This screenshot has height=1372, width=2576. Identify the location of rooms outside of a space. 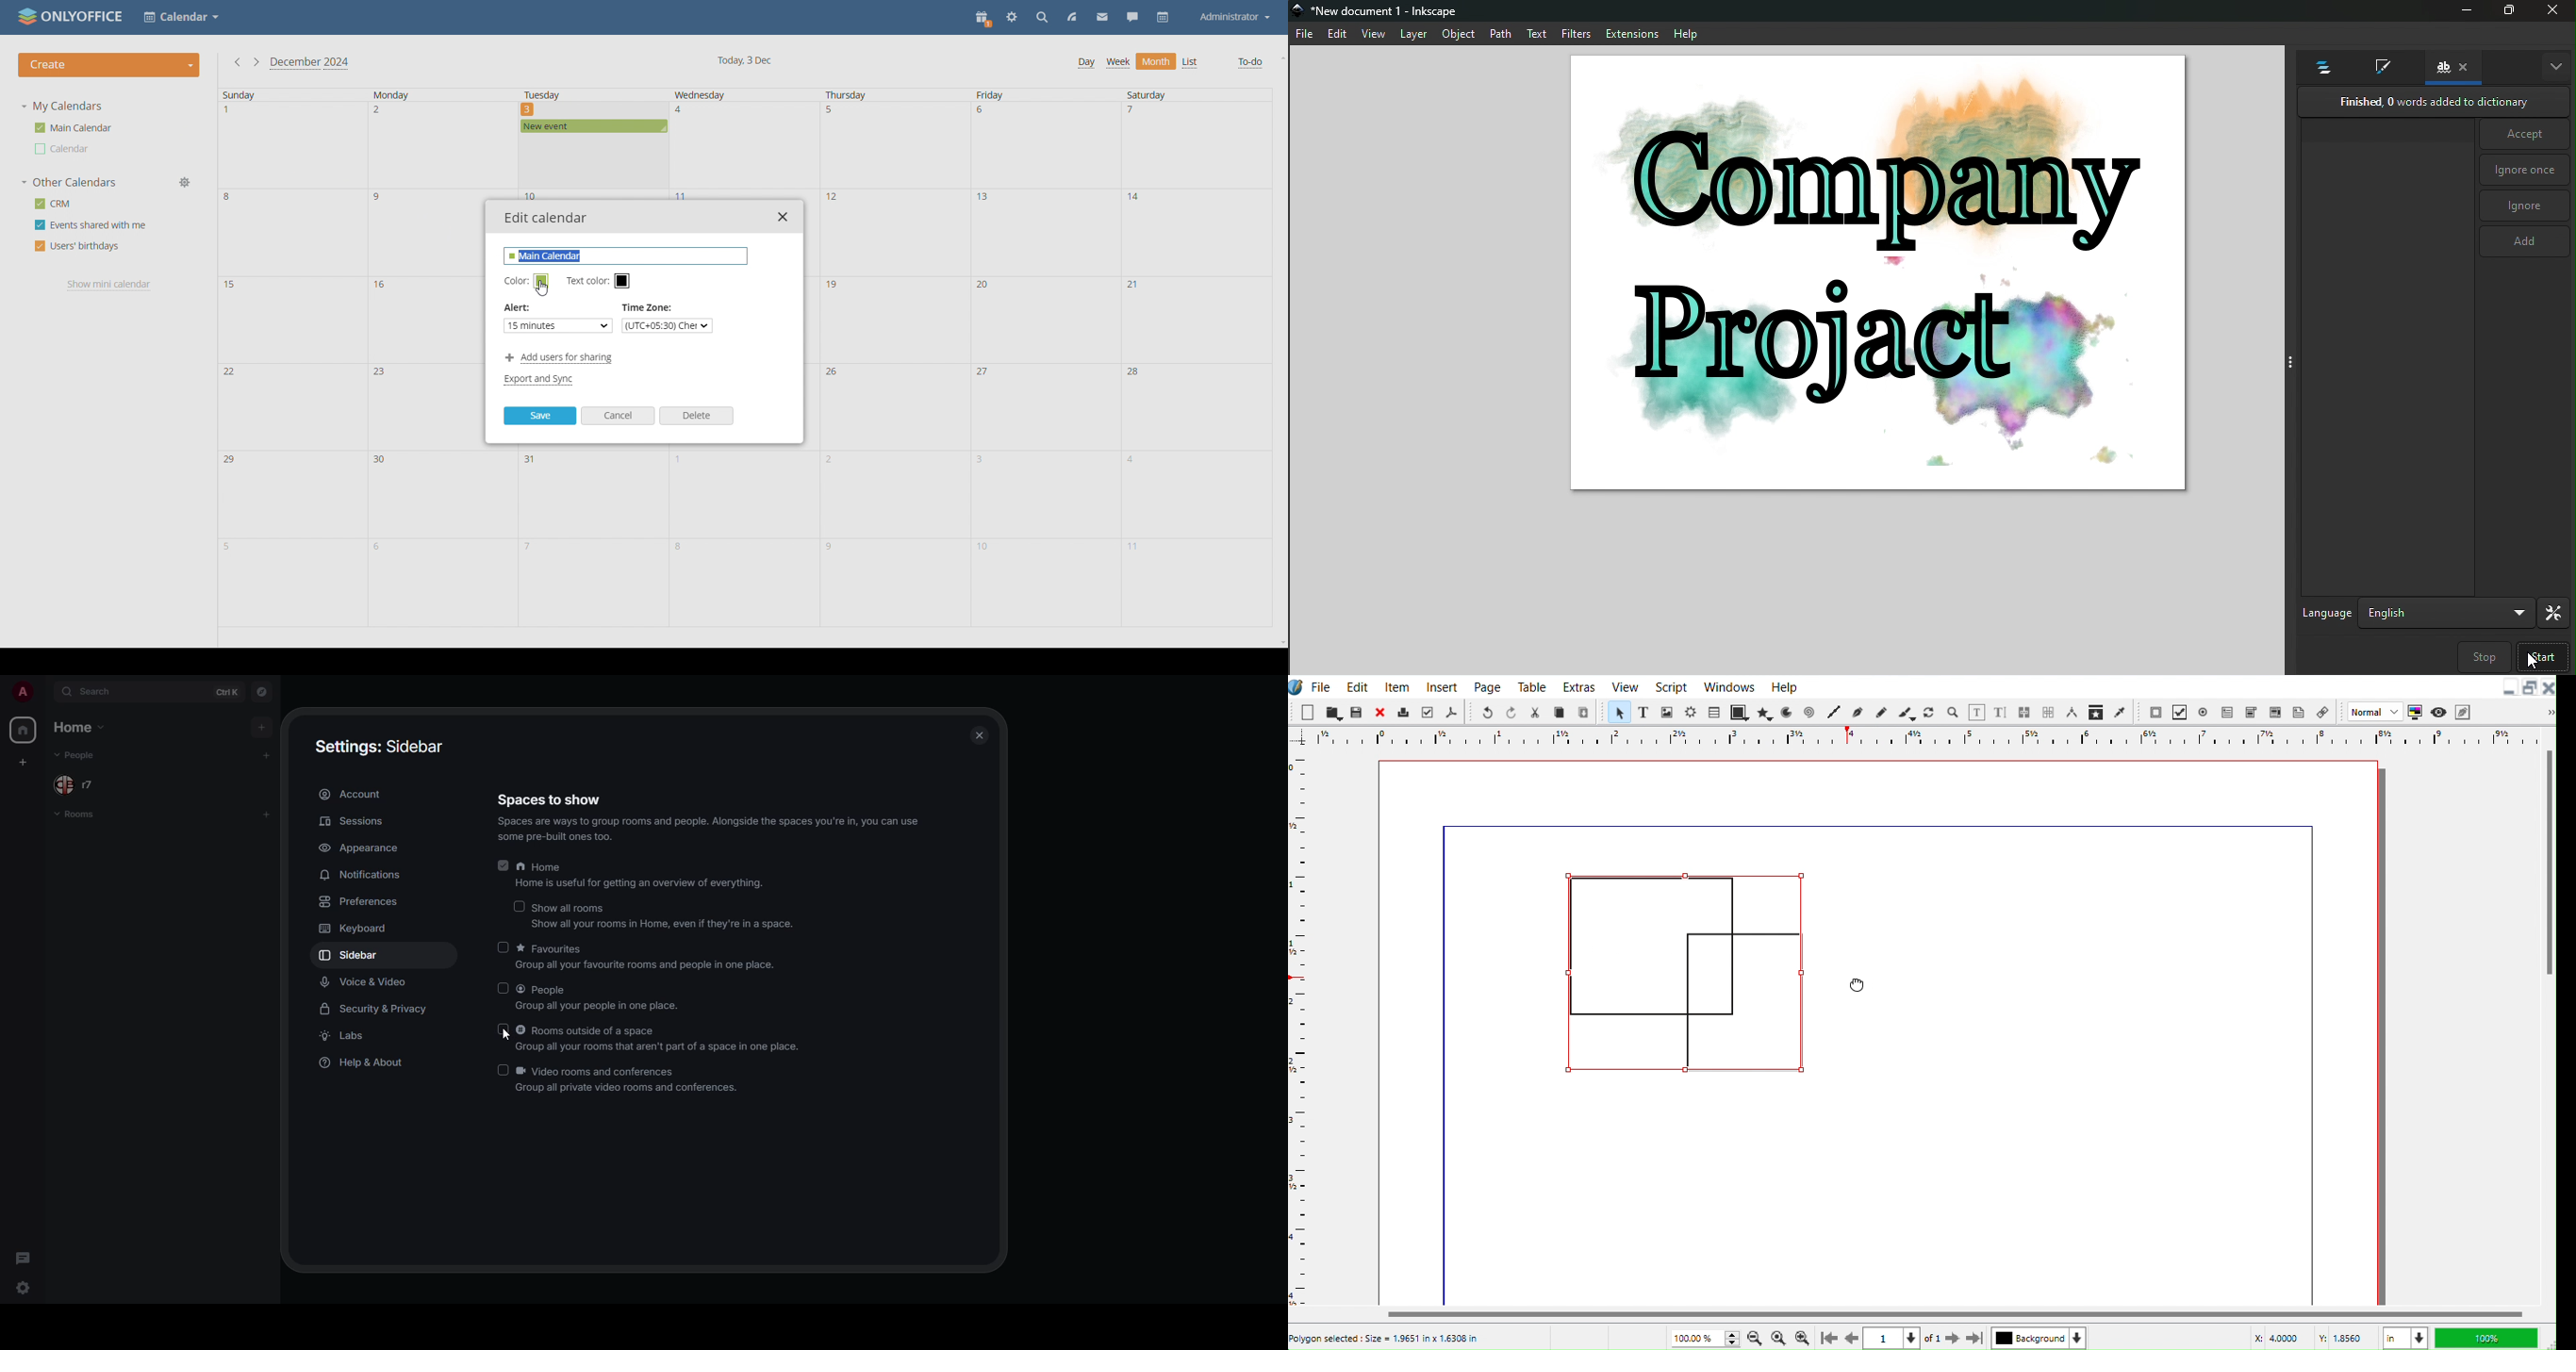
(657, 1040).